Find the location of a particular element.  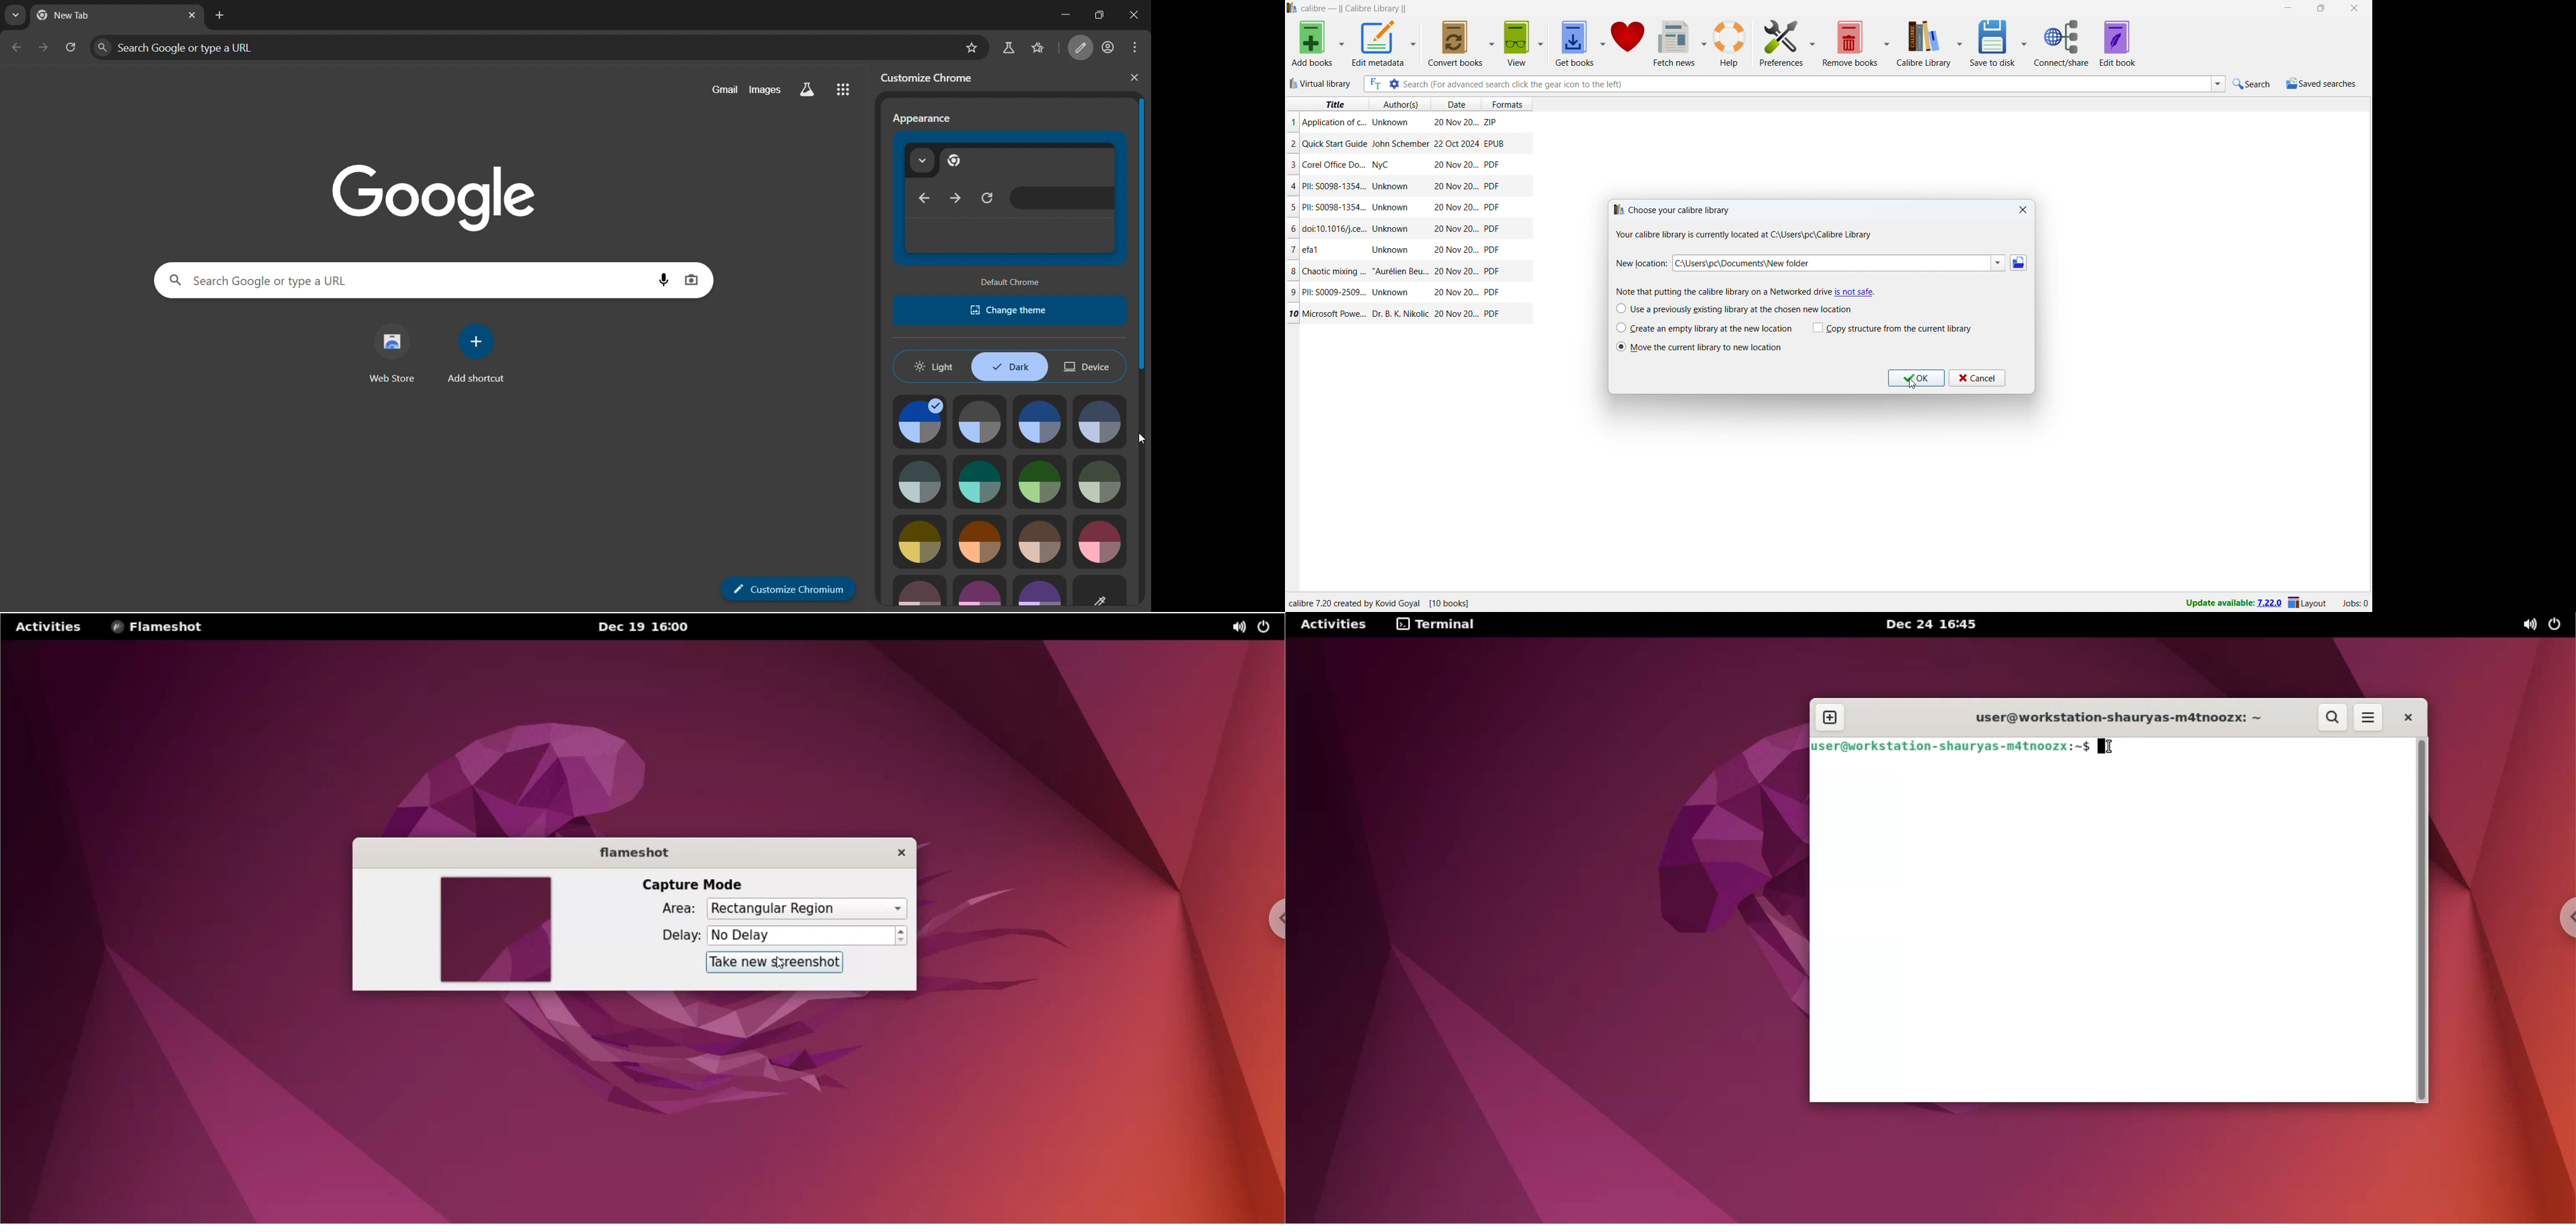

preferences options is located at coordinates (1814, 41).